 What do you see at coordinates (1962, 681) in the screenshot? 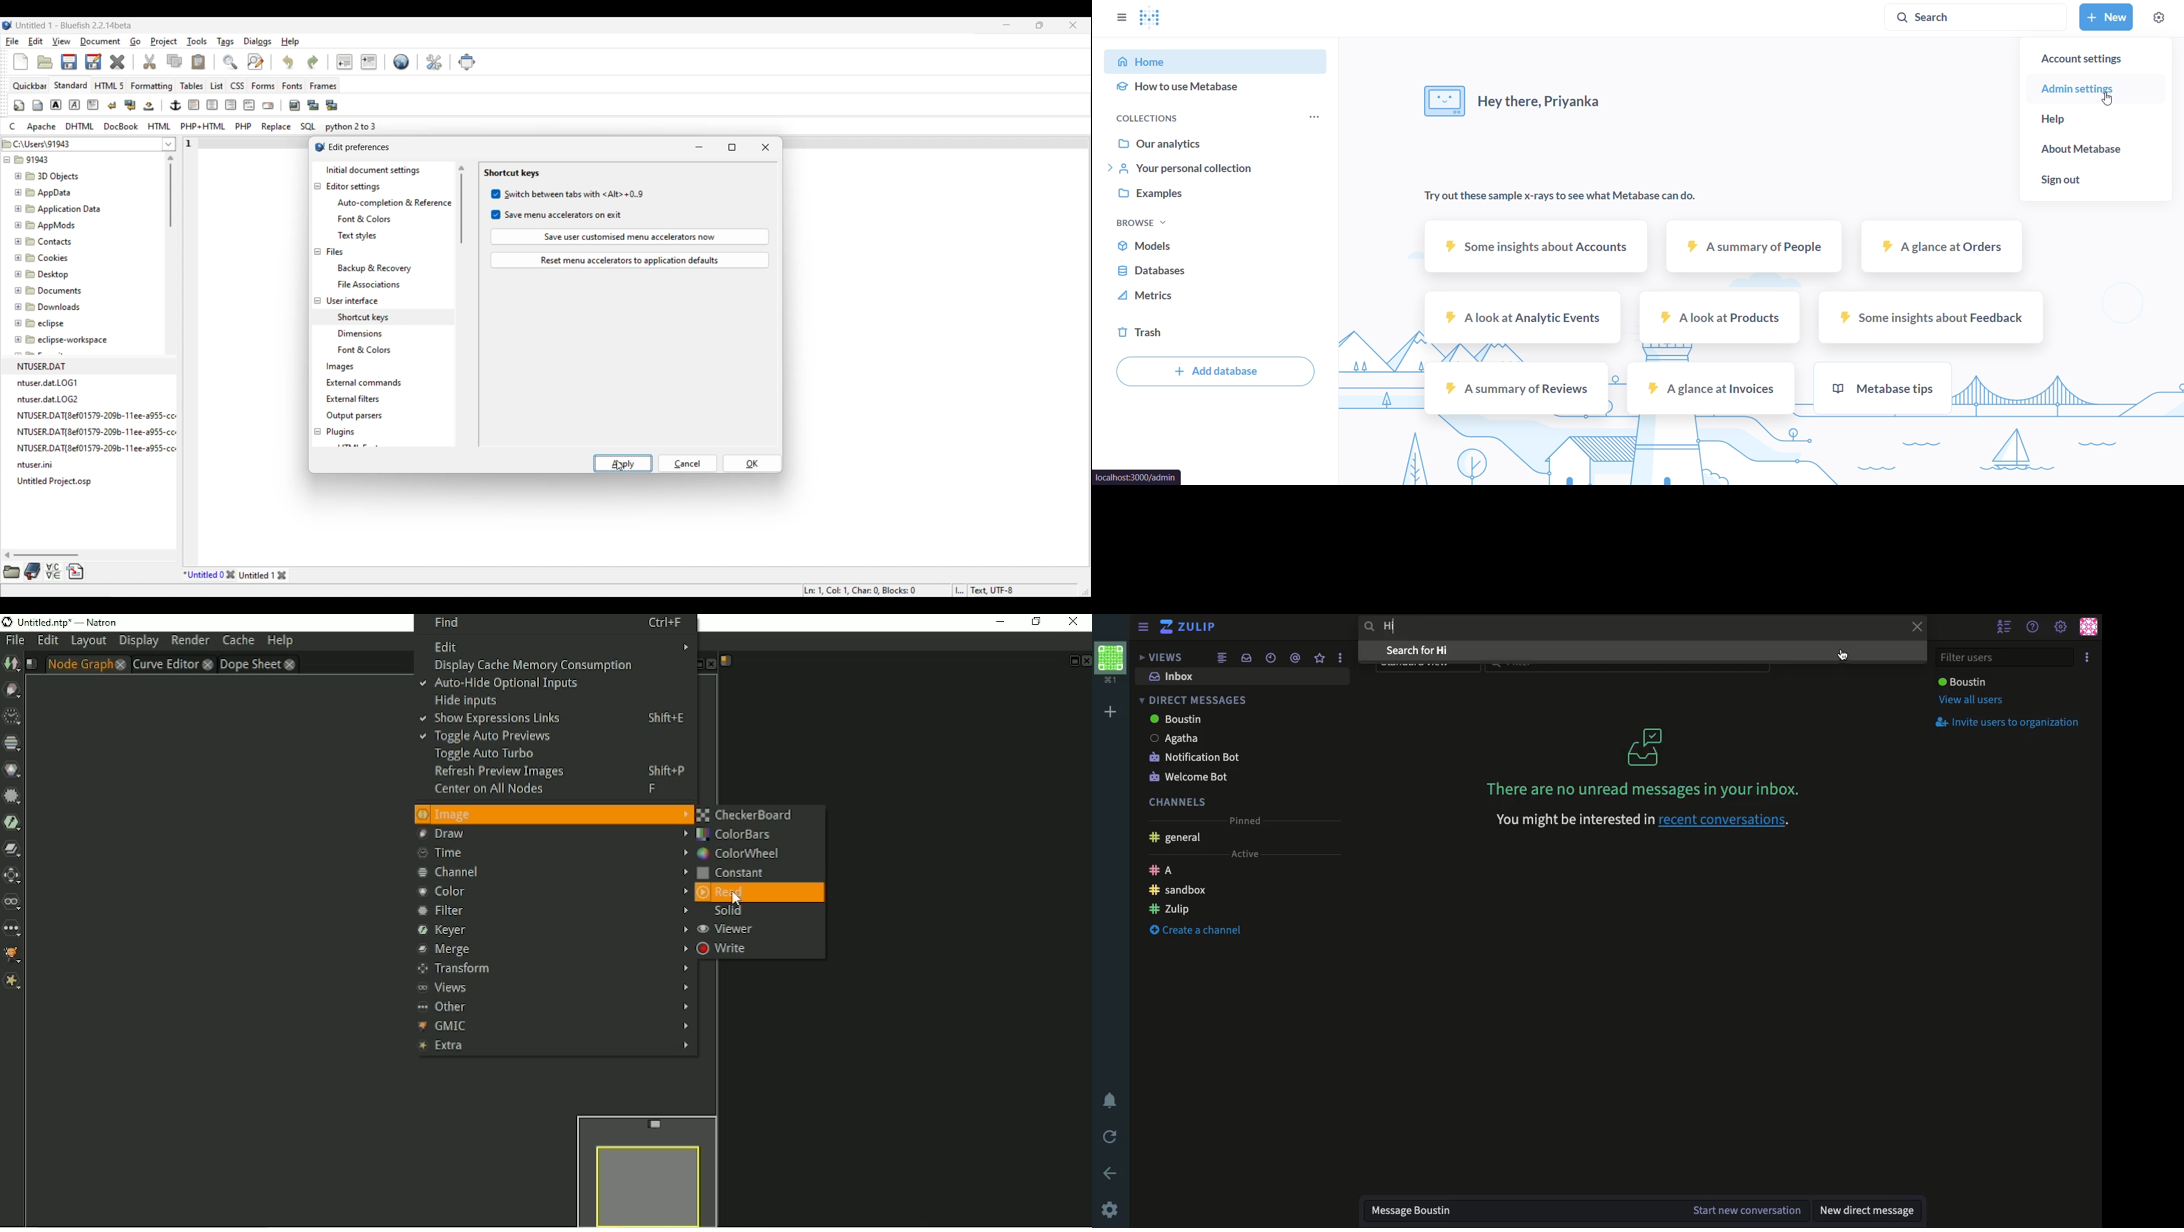
I see `User` at bounding box center [1962, 681].